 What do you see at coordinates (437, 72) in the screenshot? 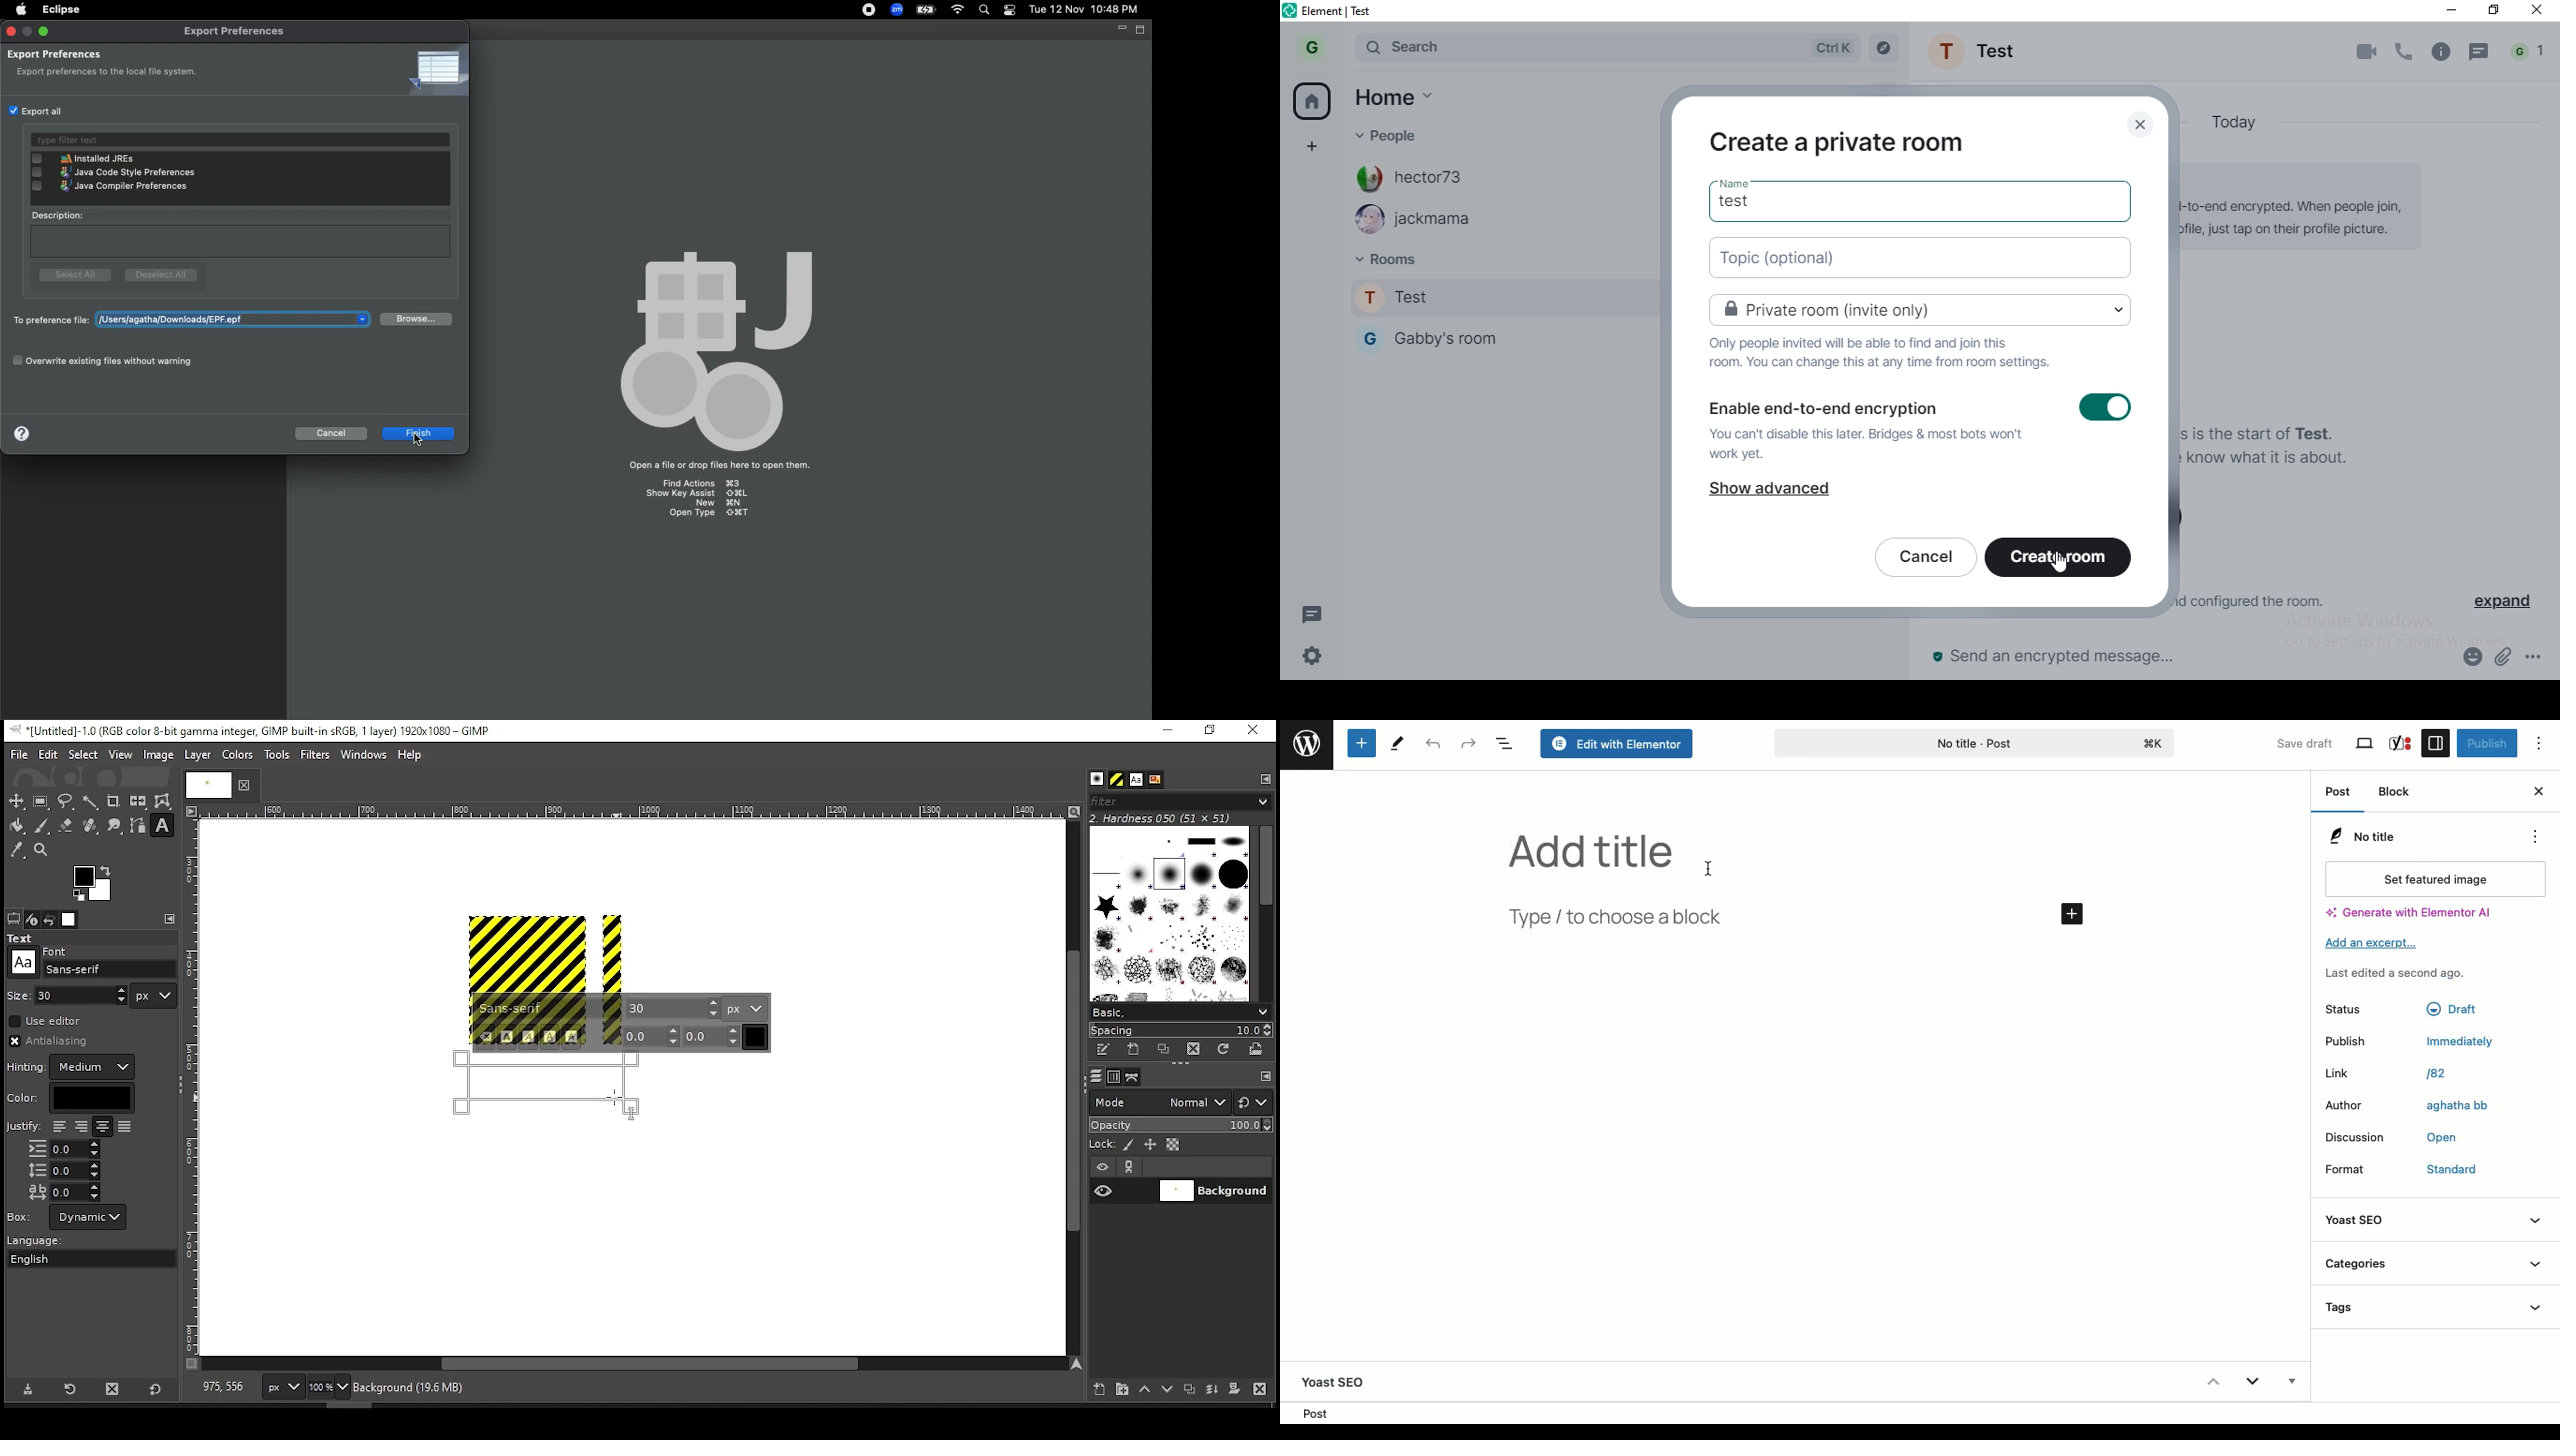
I see `Icon` at bounding box center [437, 72].